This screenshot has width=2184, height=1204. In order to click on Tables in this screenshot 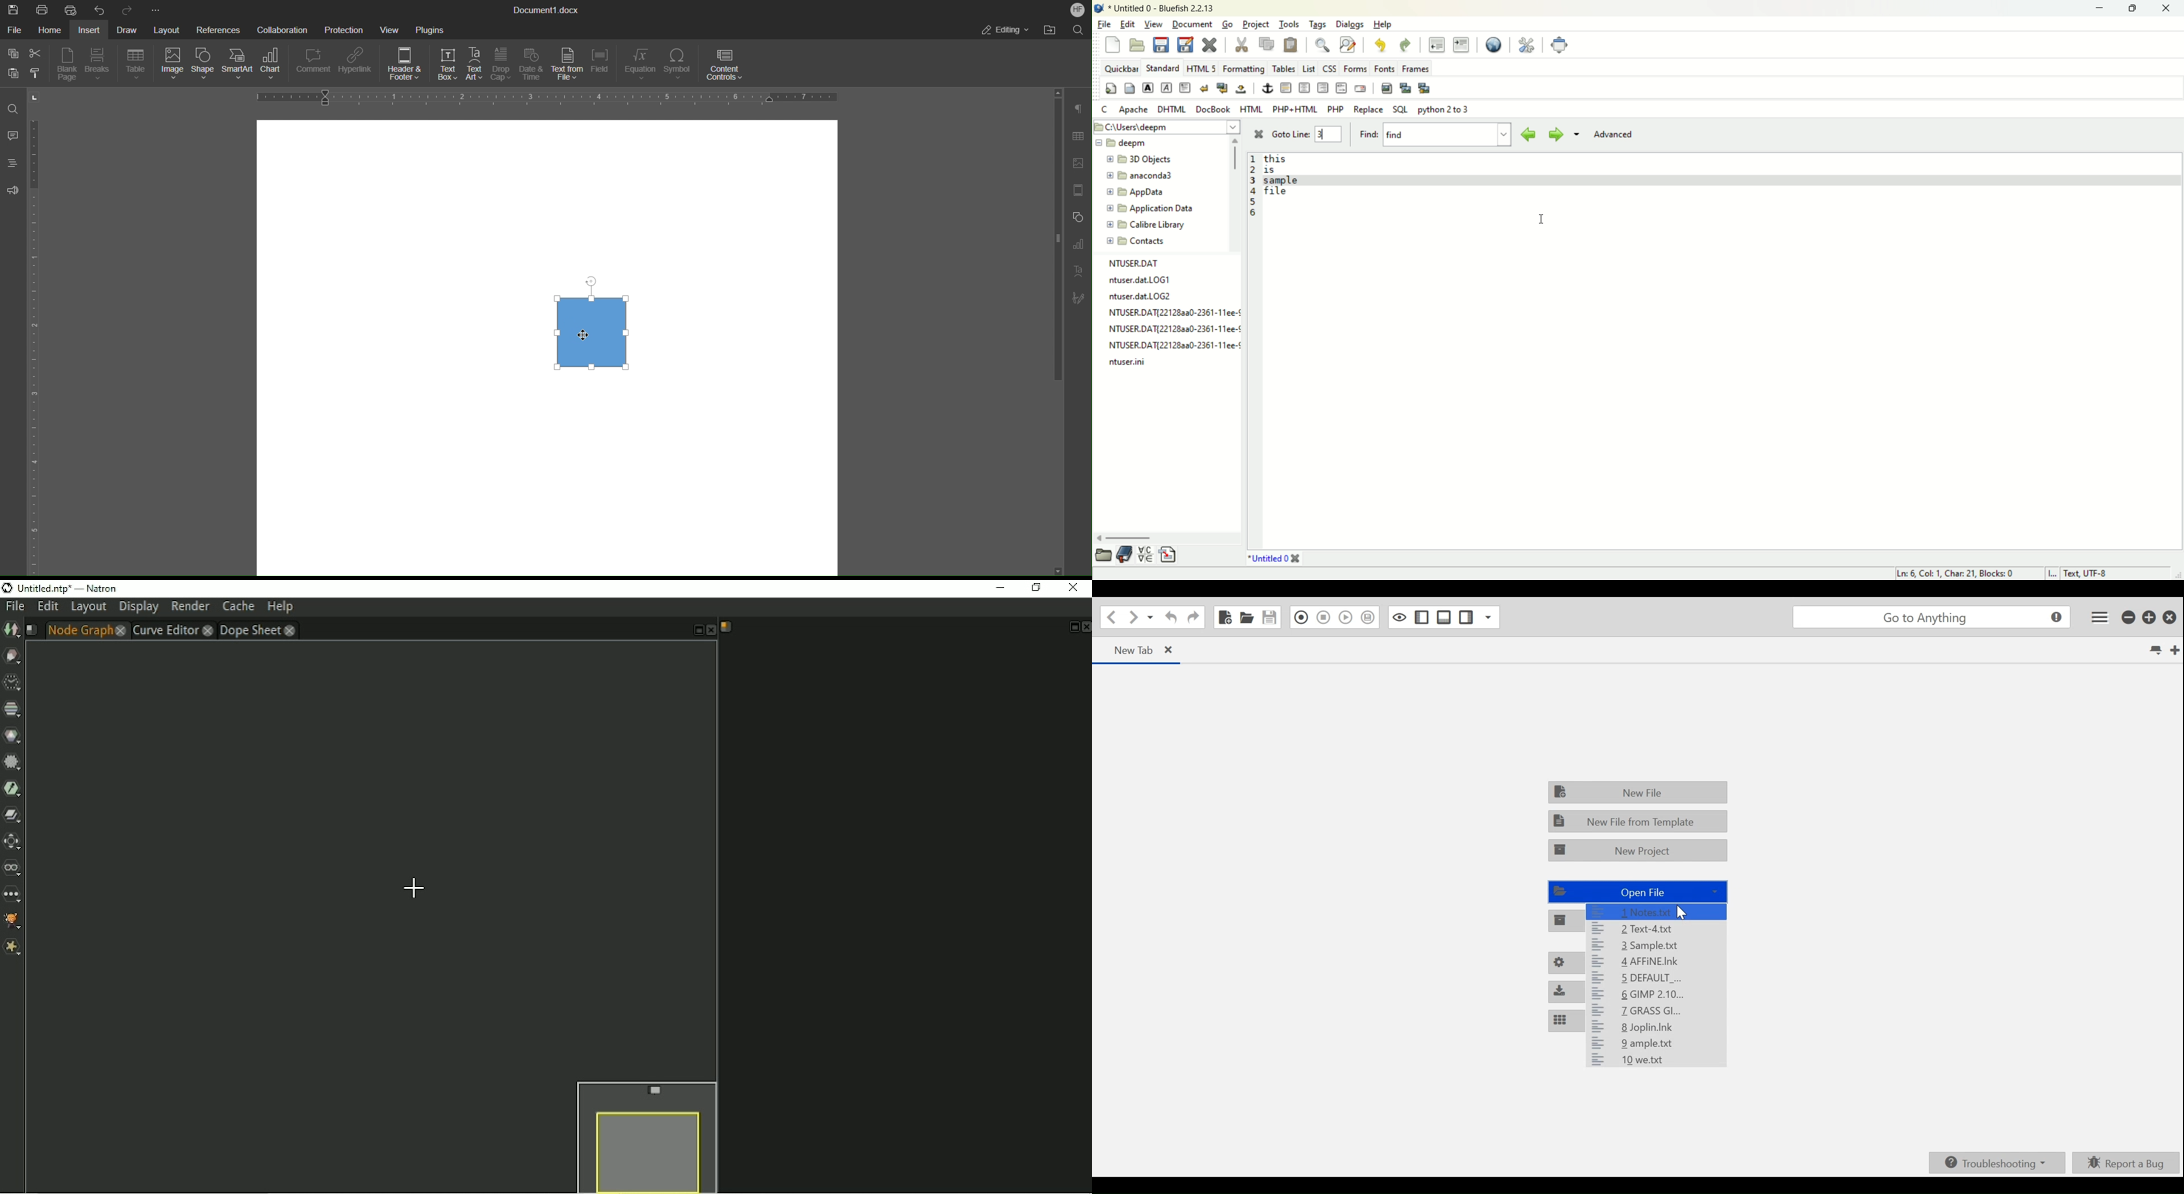, I will do `click(1082, 136)`.